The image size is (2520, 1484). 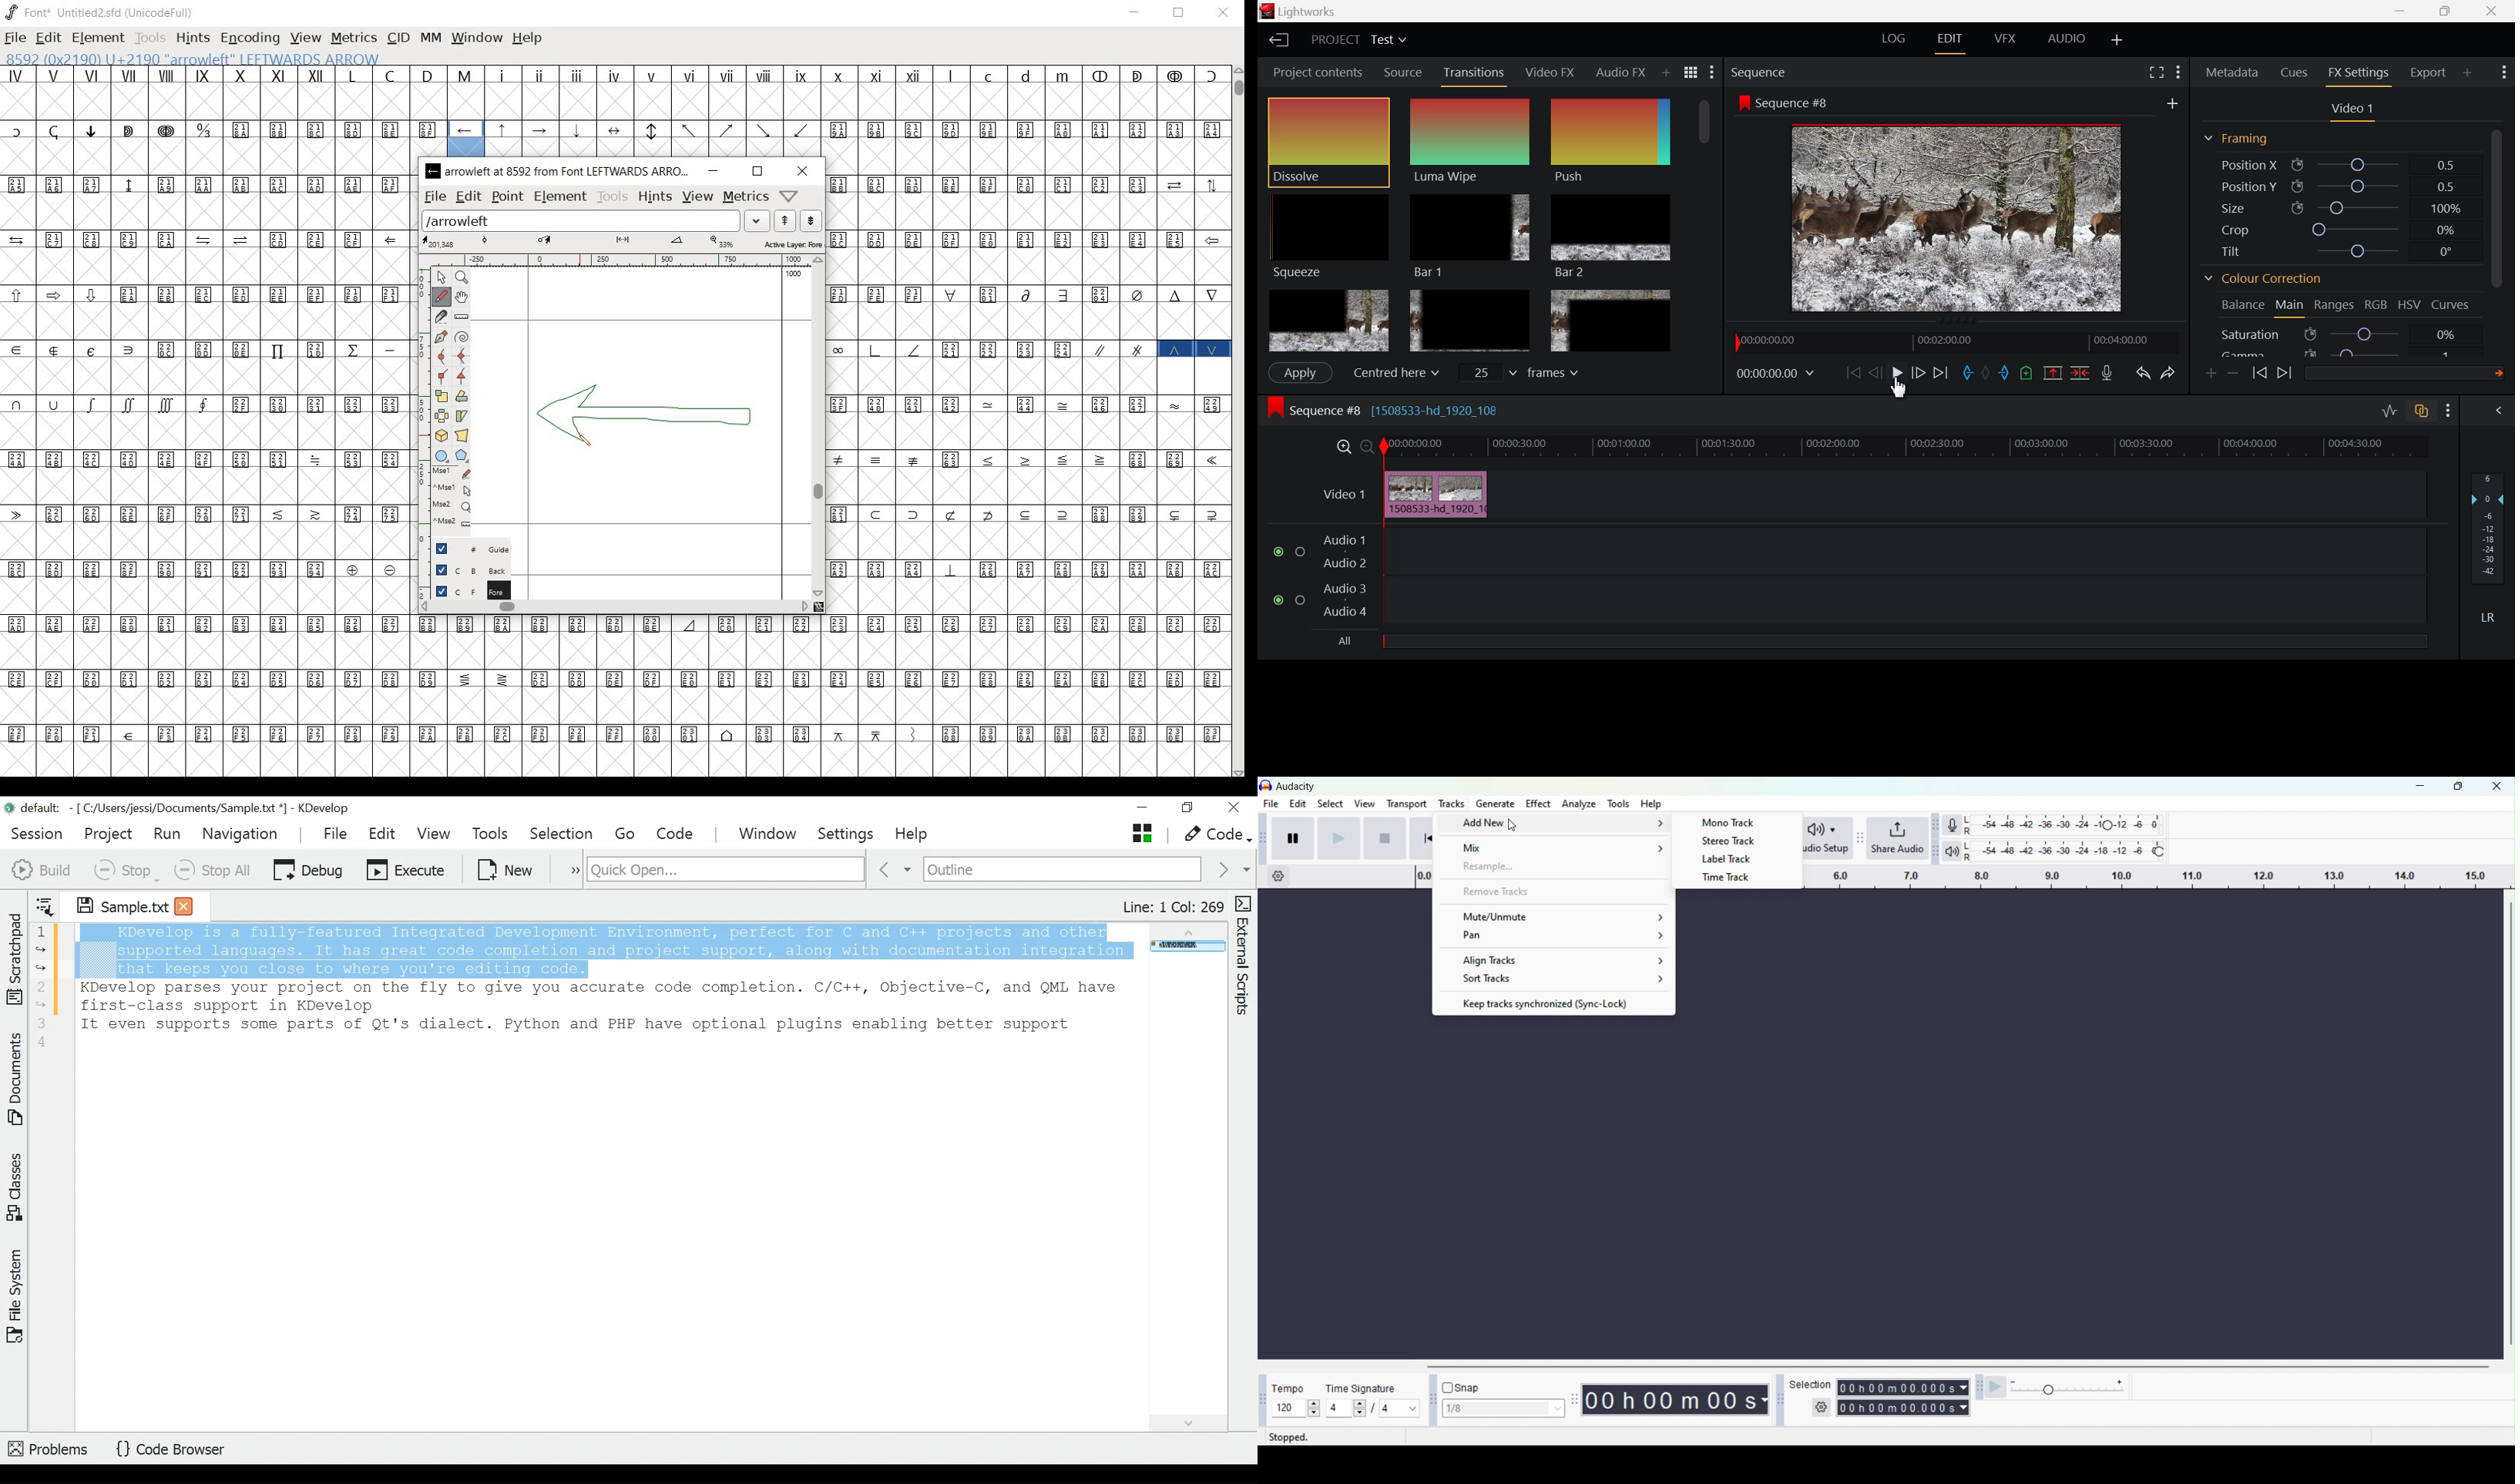 What do you see at coordinates (251, 40) in the screenshot?
I see `encoding` at bounding box center [251, 40].